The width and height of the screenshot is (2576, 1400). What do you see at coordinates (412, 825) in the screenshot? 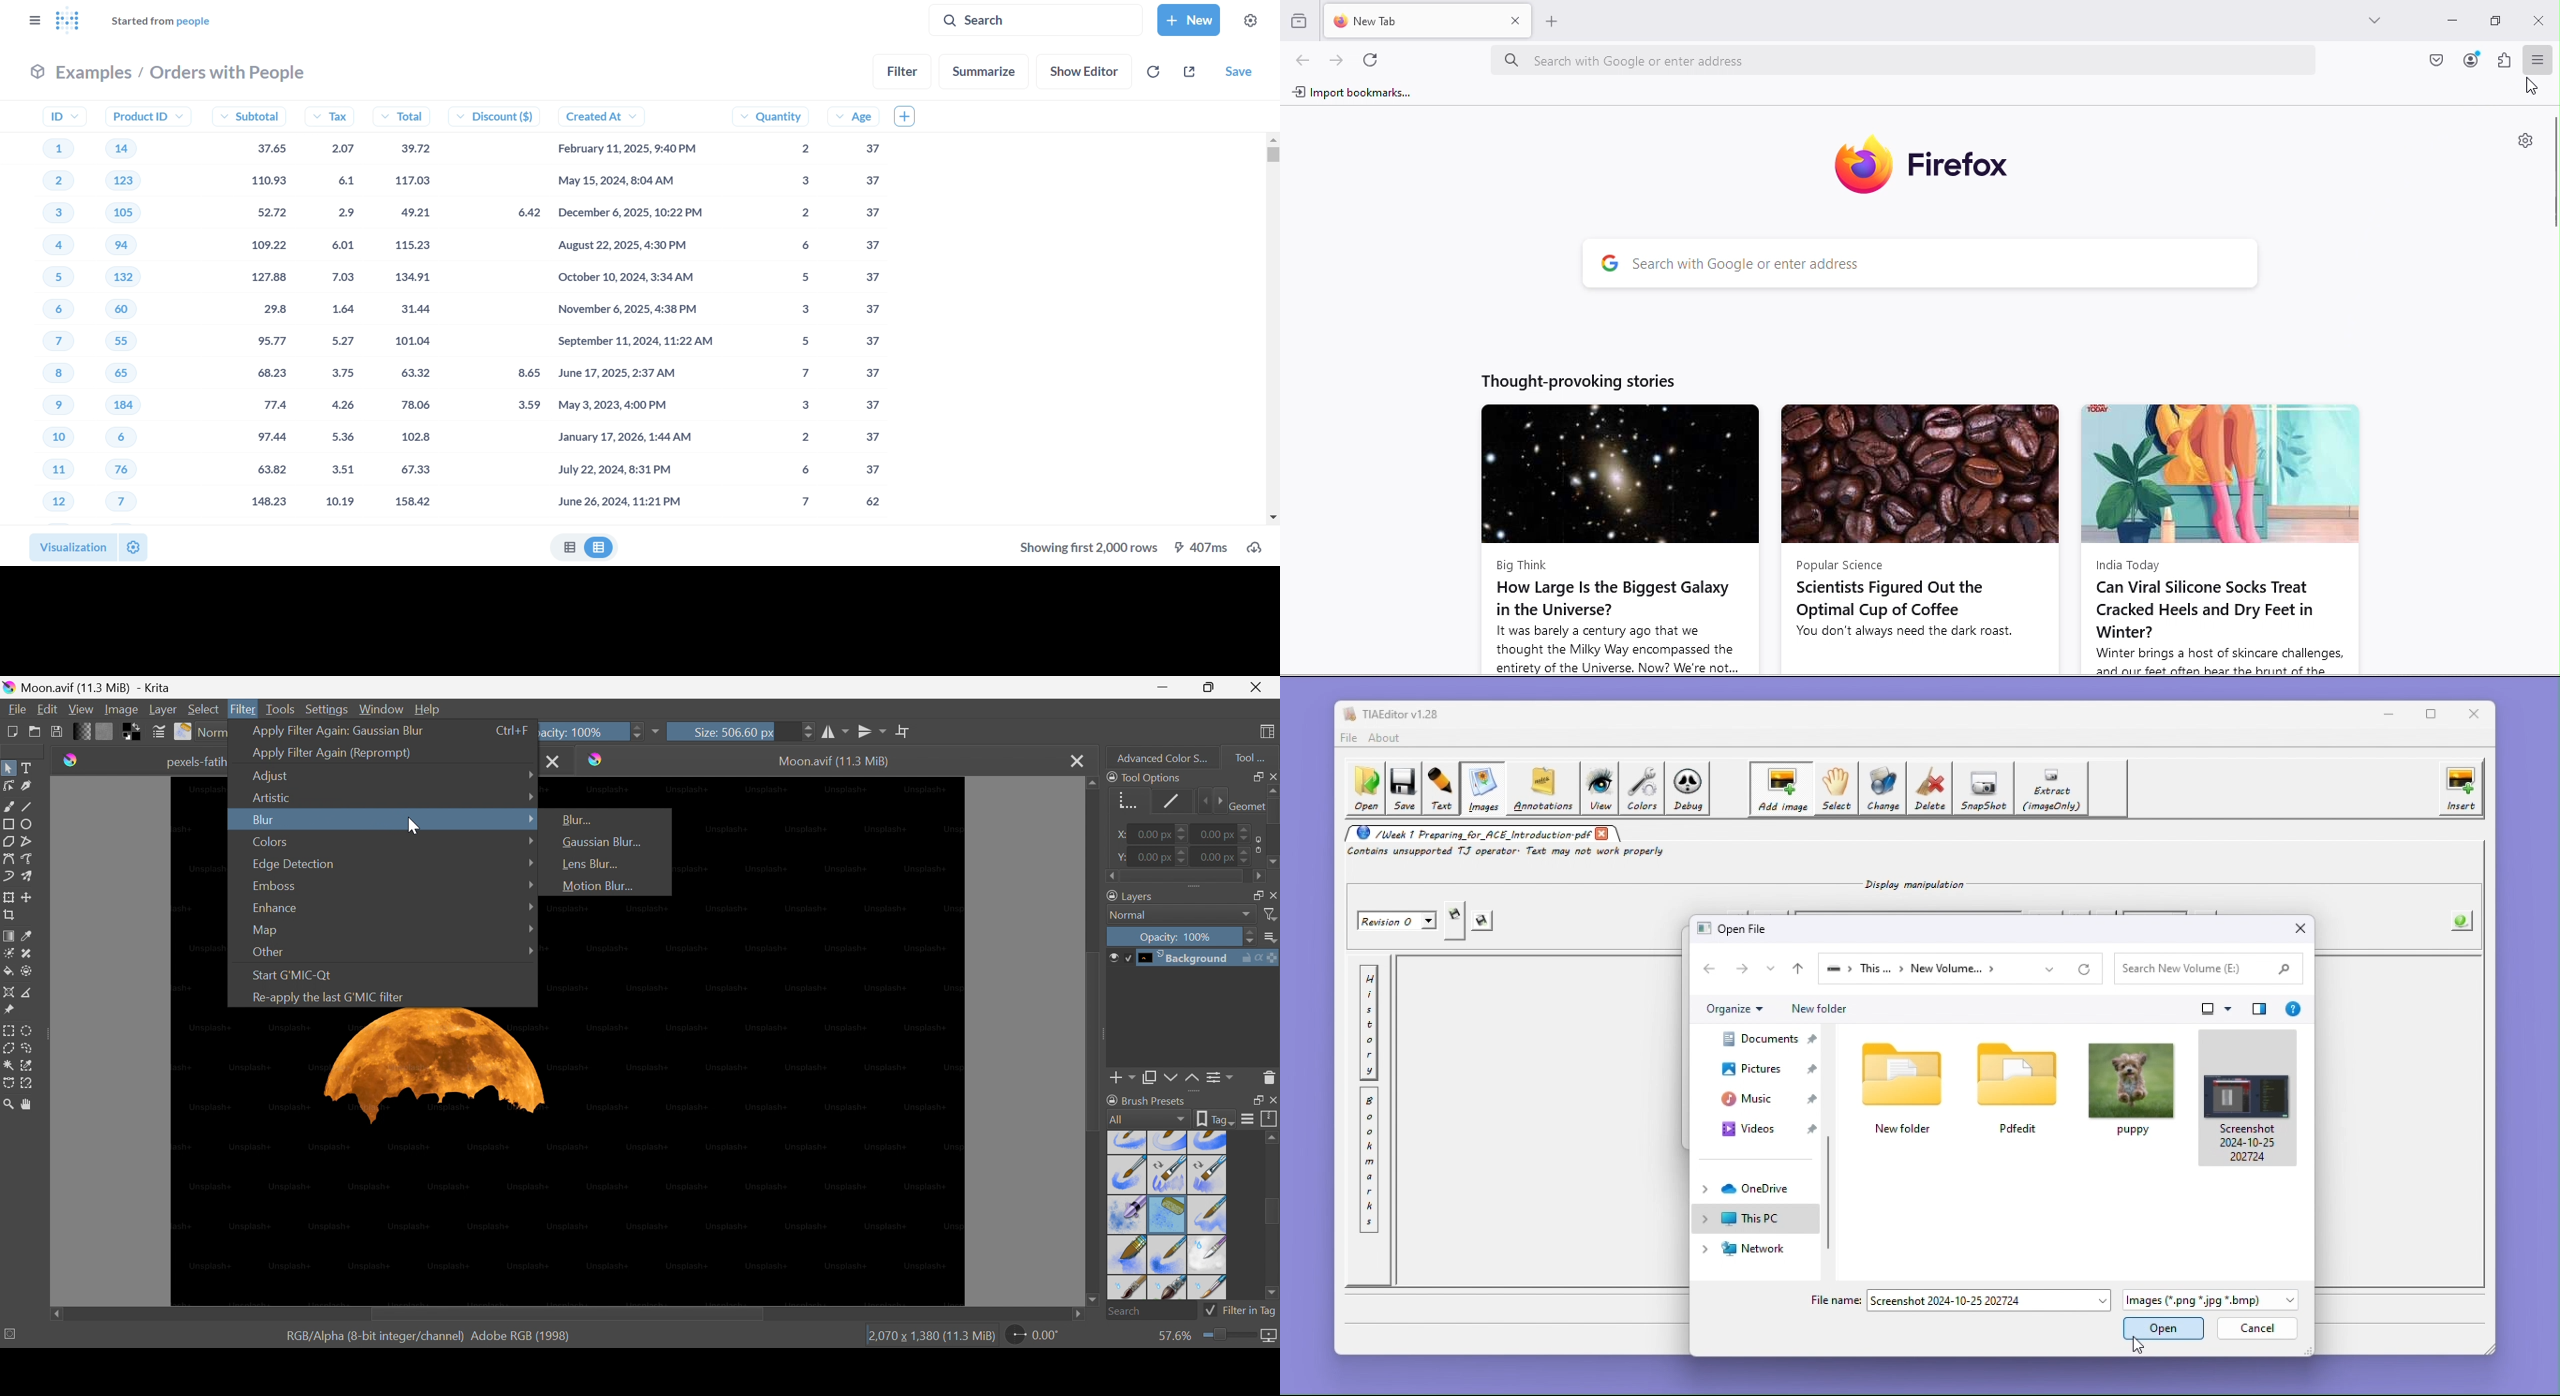
I see `Cursor` at bounding box center [412, 825].